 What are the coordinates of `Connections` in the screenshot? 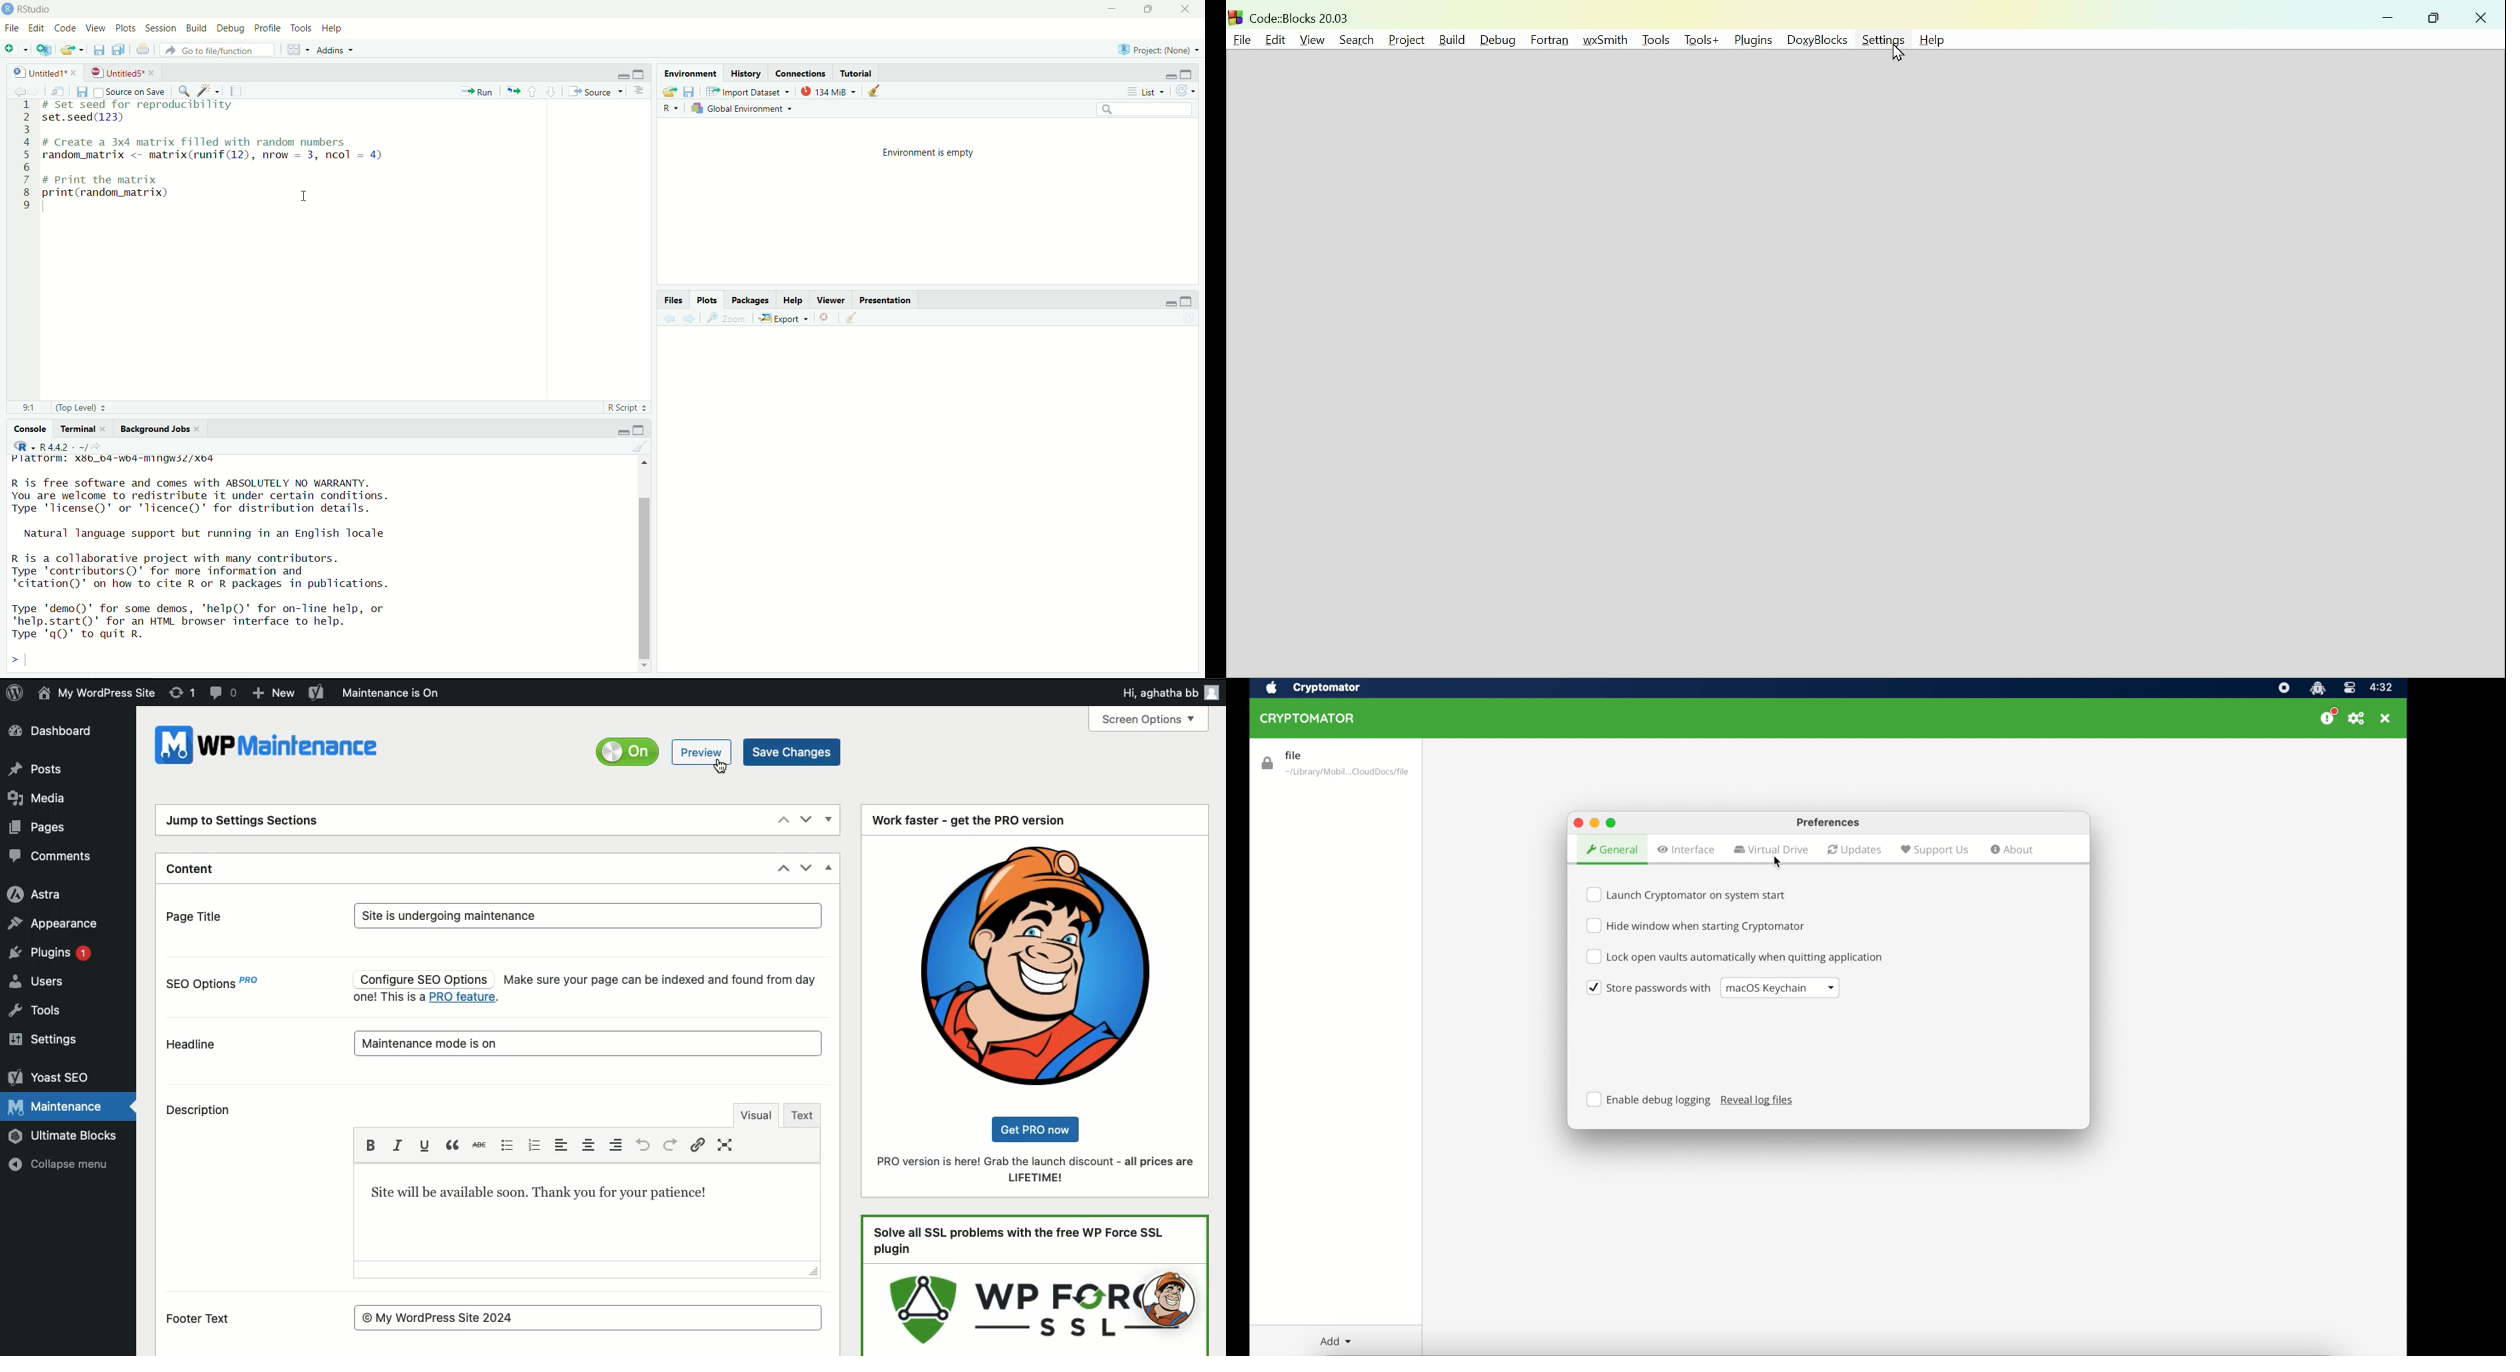 It's located at (802, 73).